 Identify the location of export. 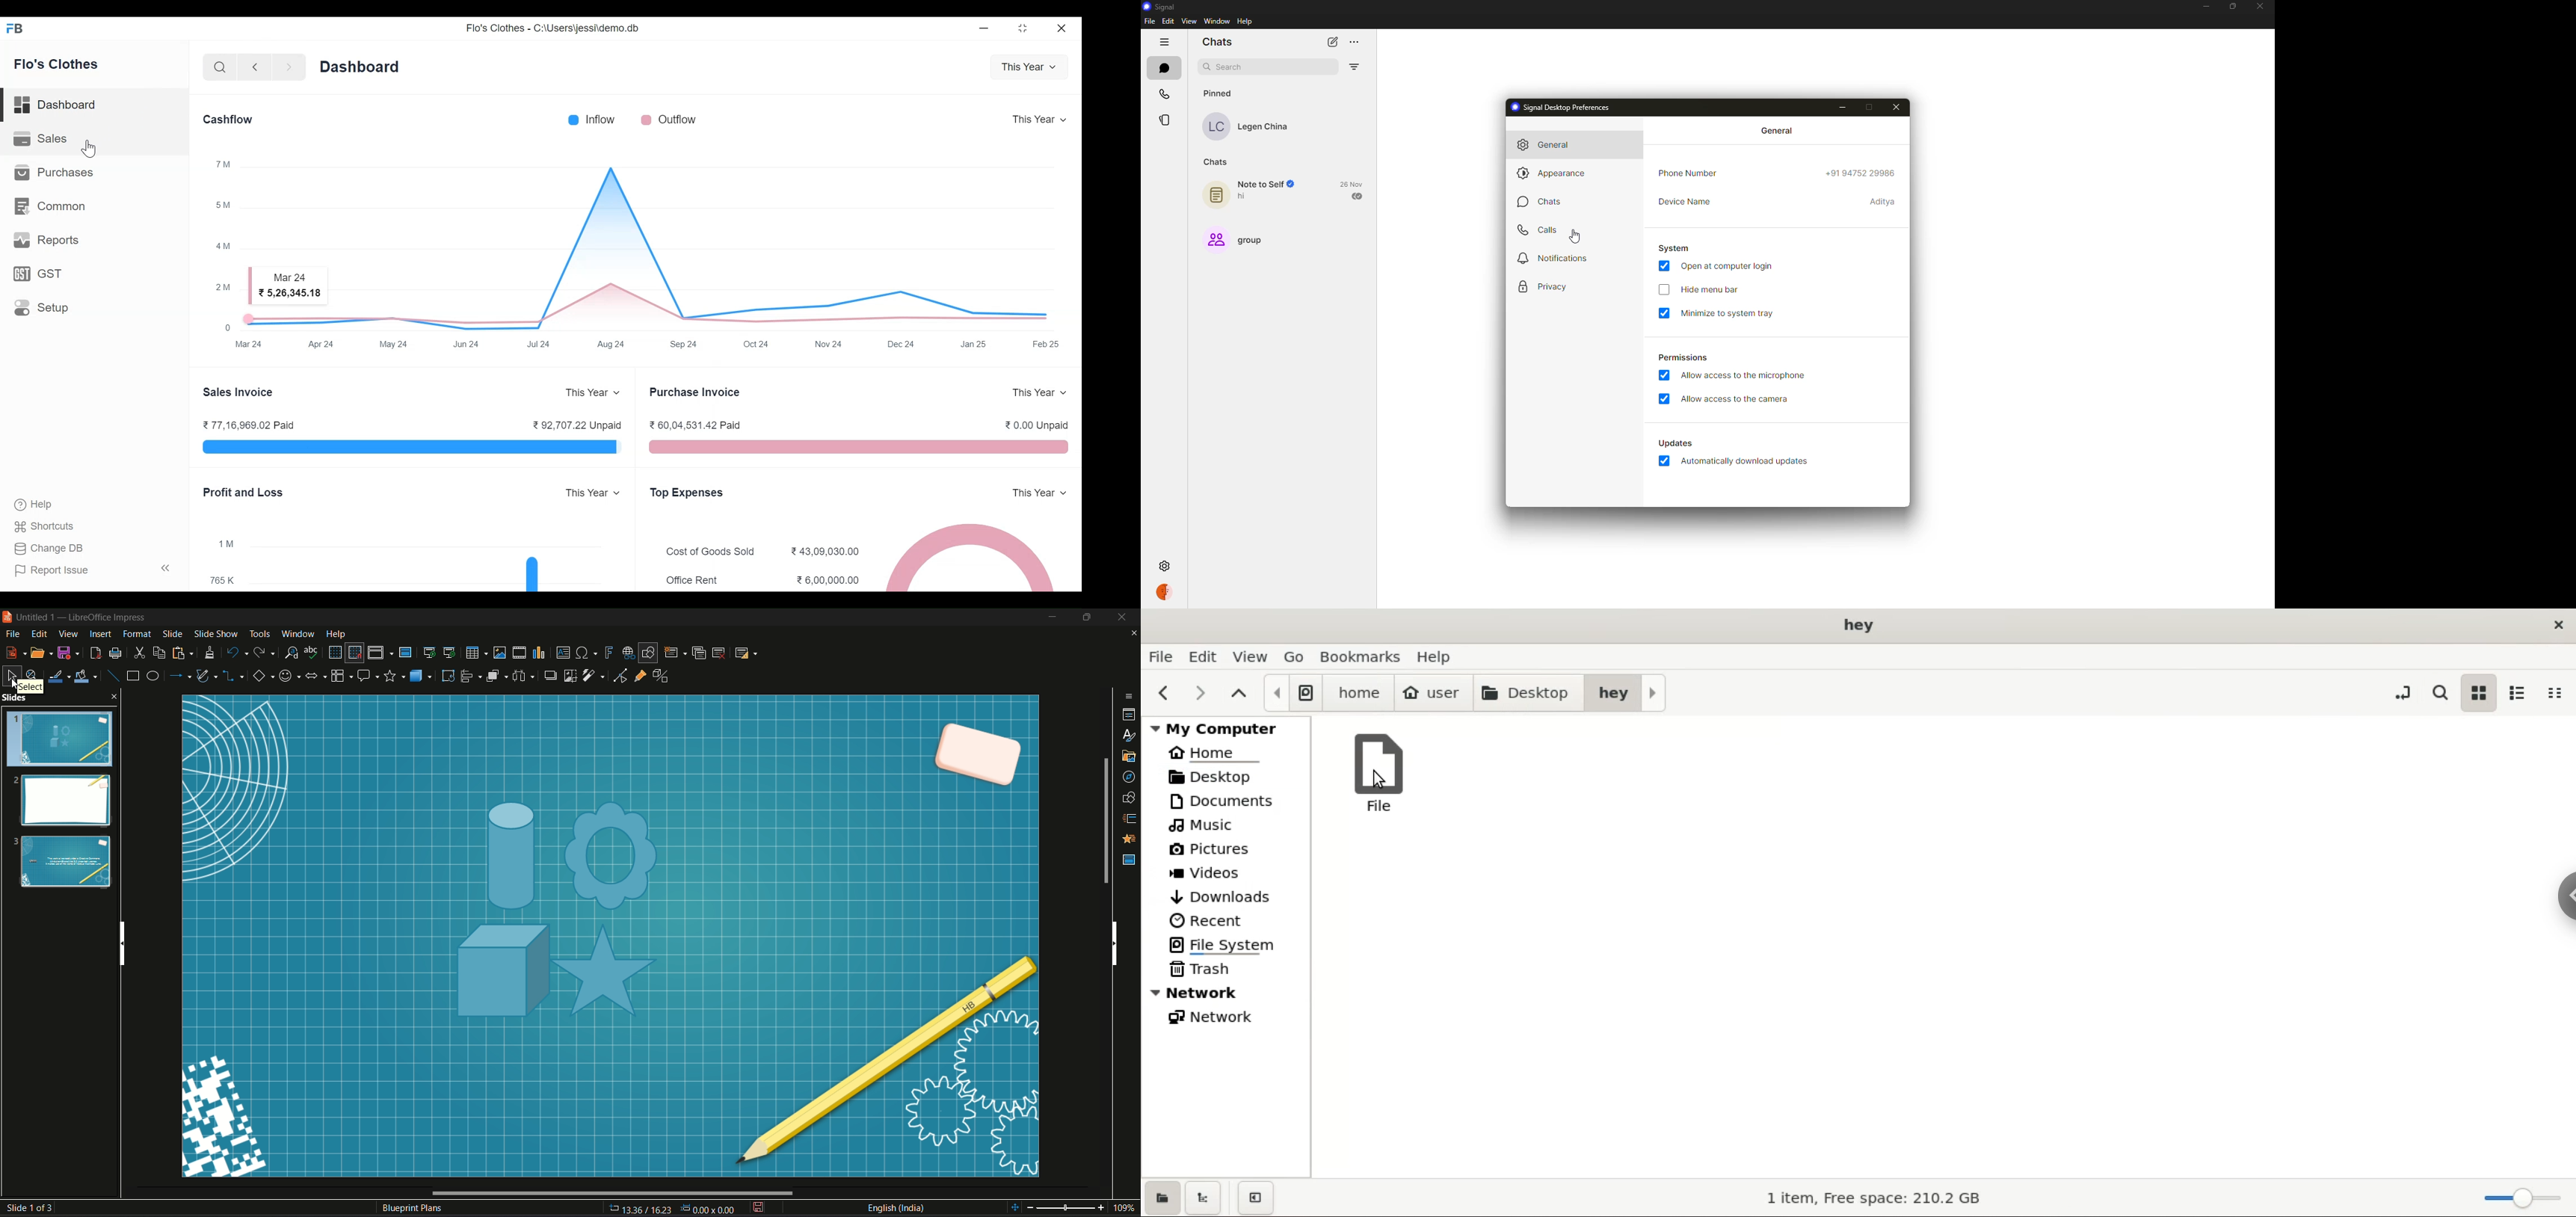
(94, 653).